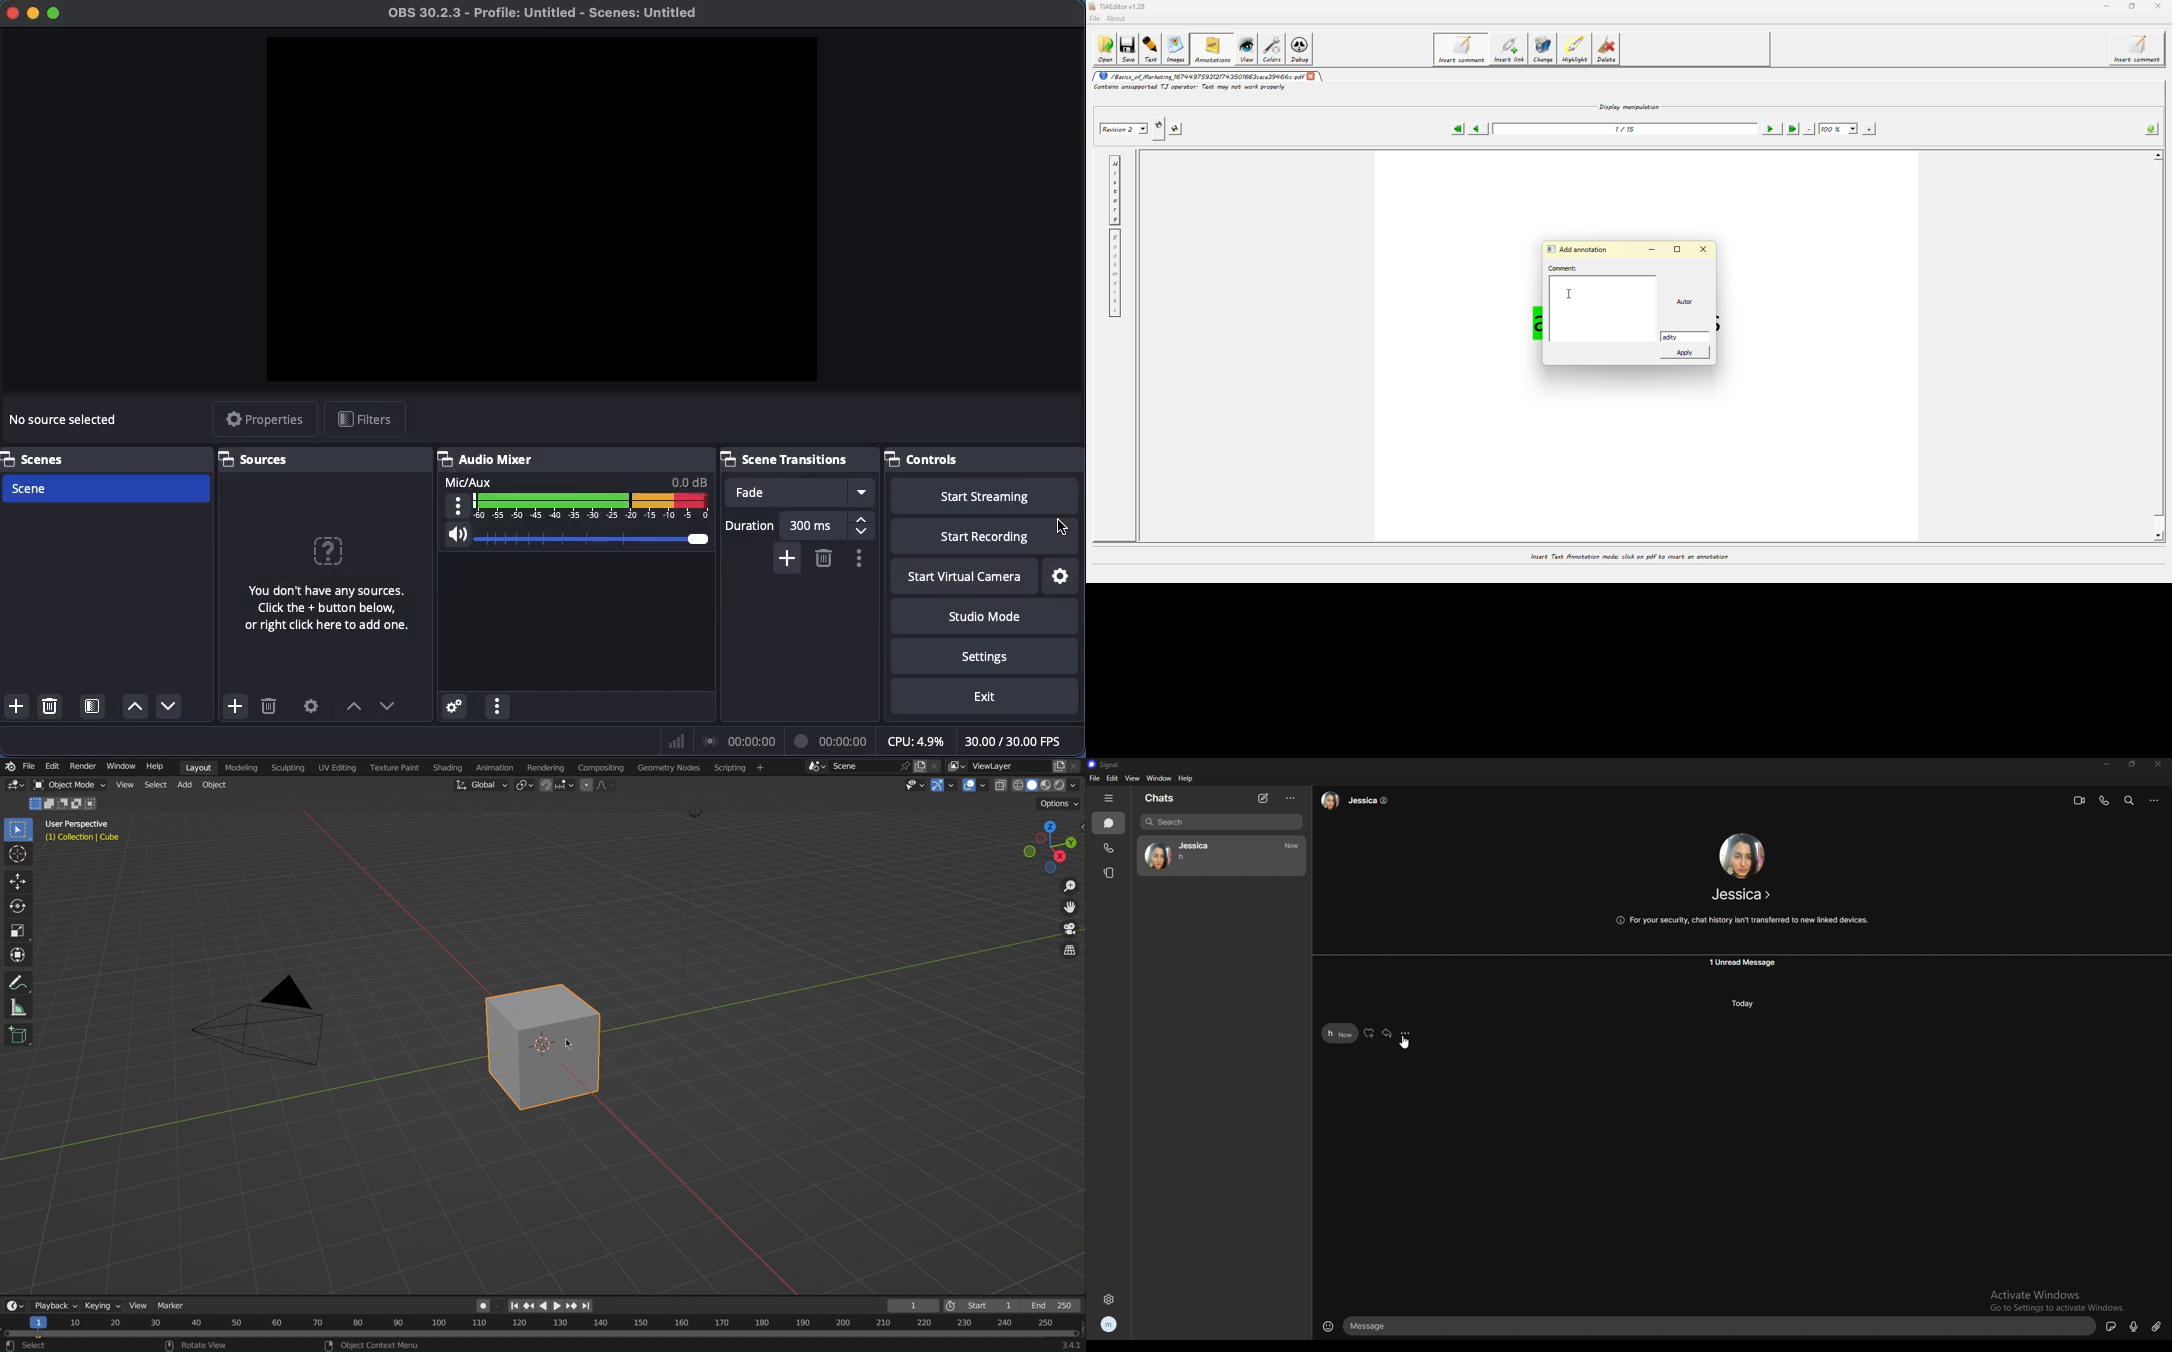 Image resolution: width=2184 pixels, height=1372 pixels. What do you see at coordinates (19, 1007) in the screenshot?
I see `Measure` at bounding box center [19, 1007].